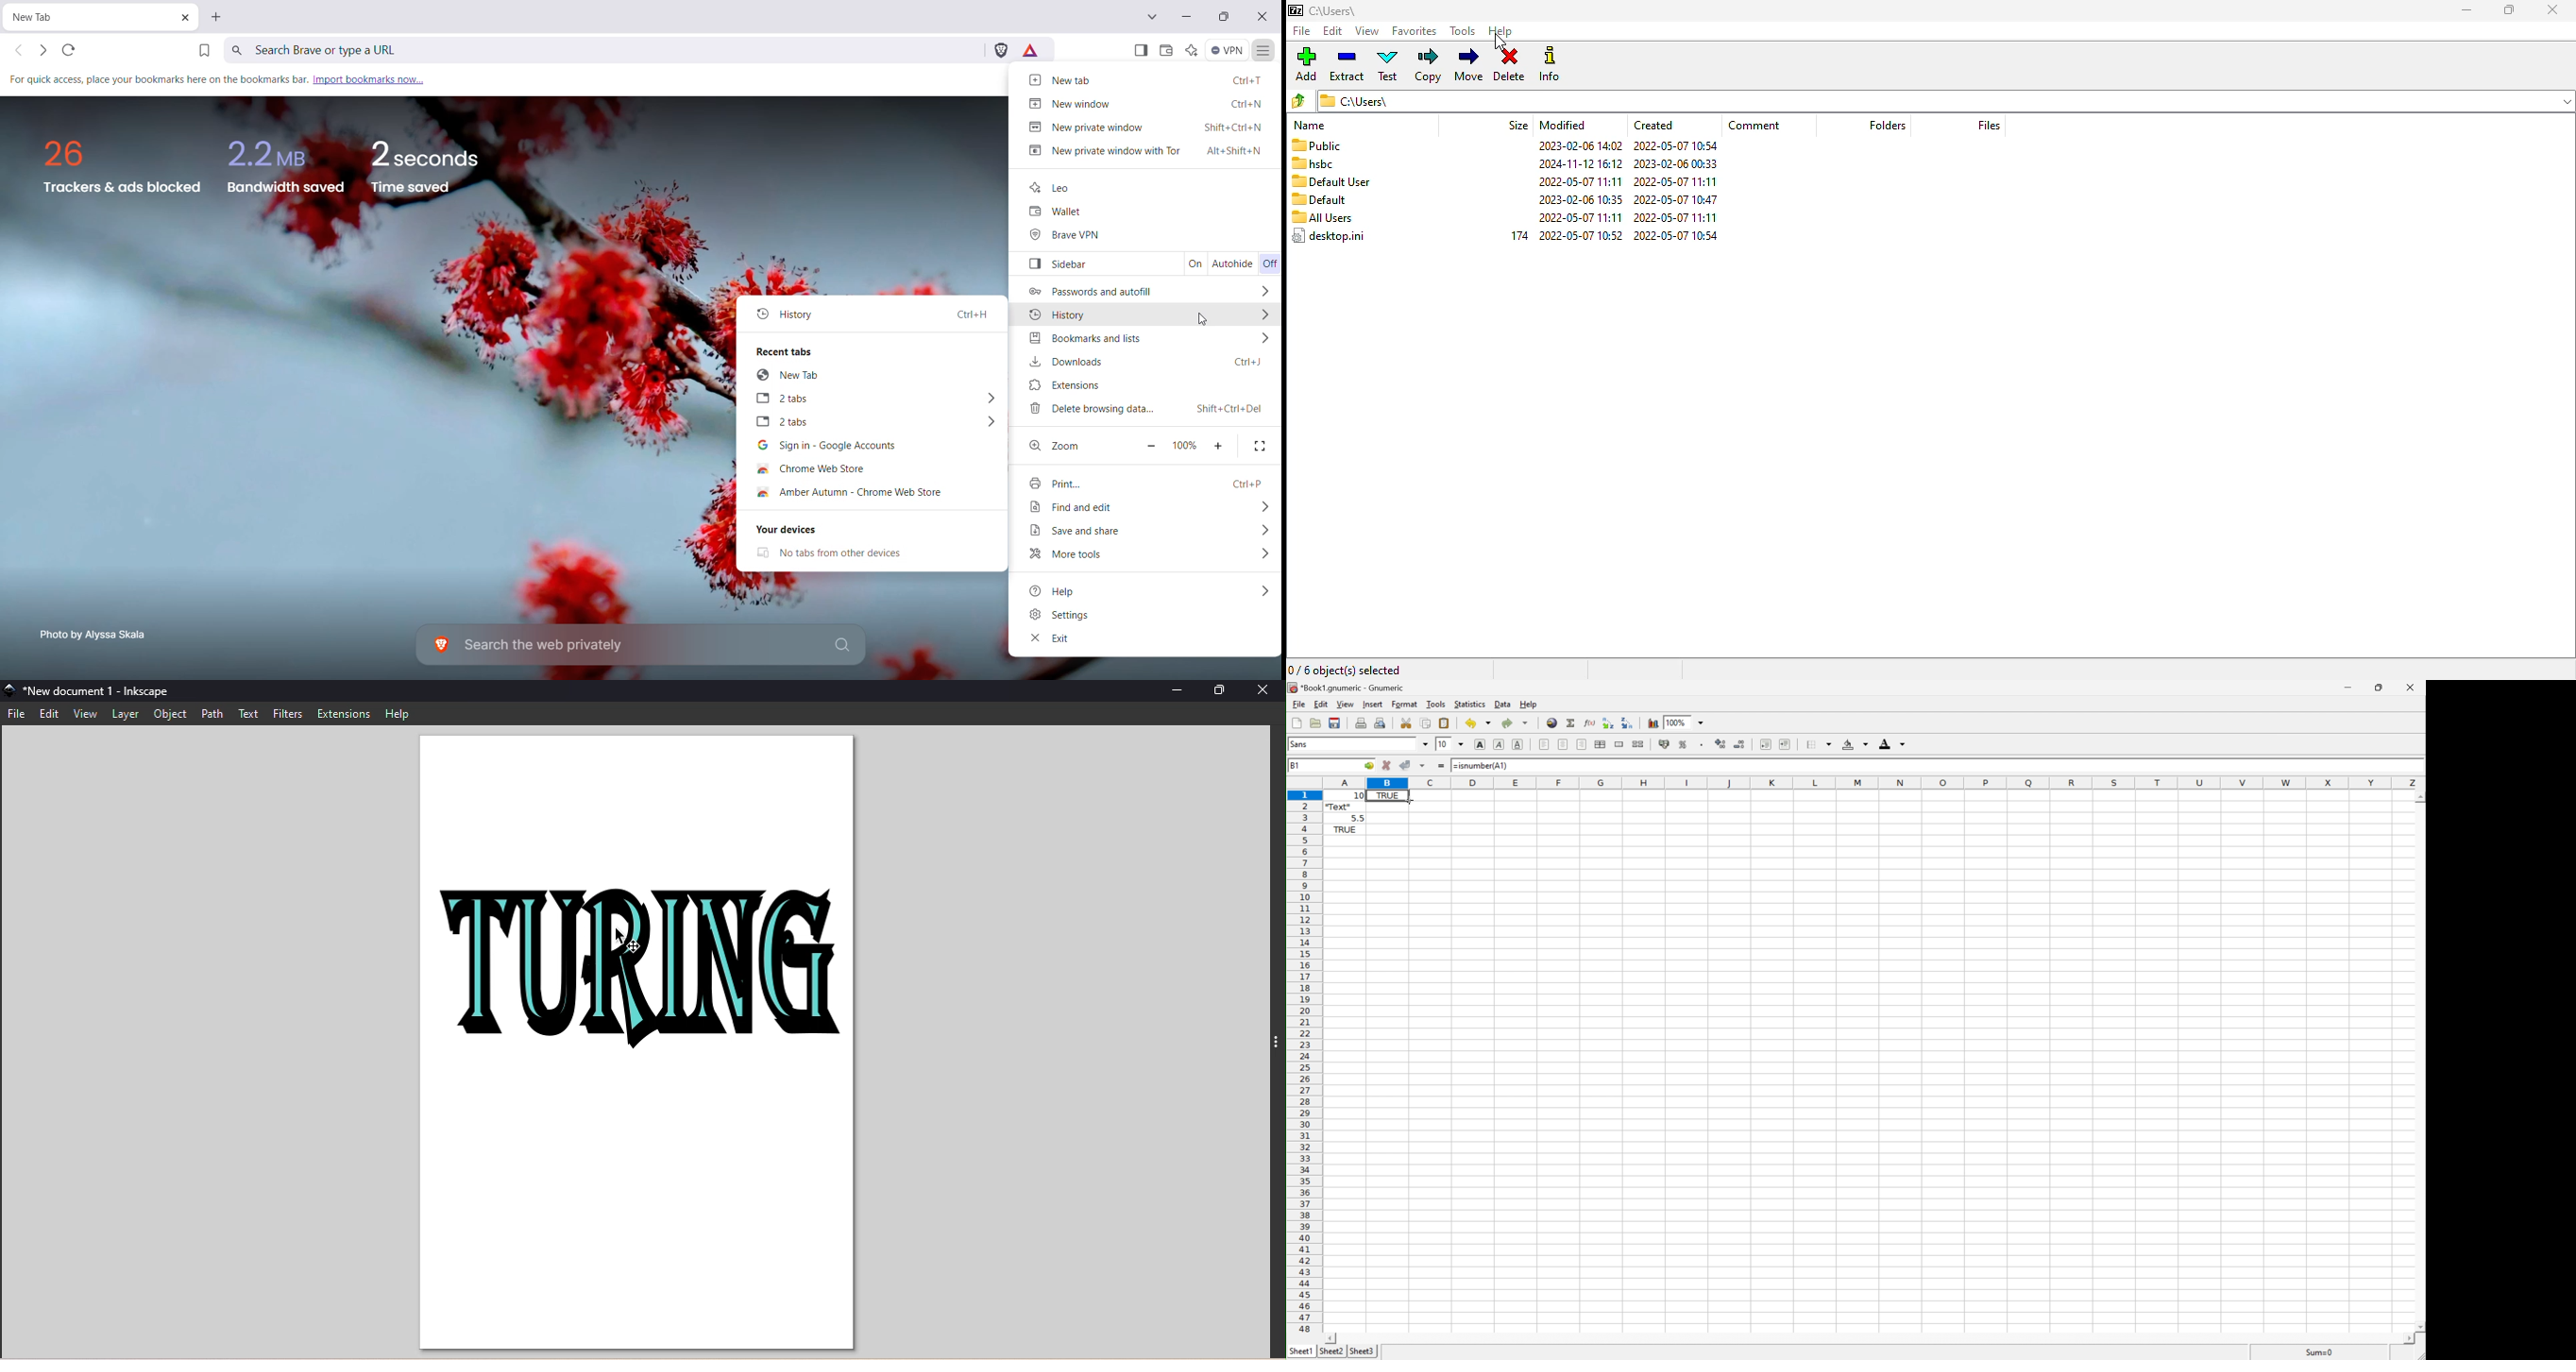 The width and height of the screenshot is (2576, 1372). What do you see at coordinates (247, 713) in the screenshot?
I see `Text` at bounding box center [247, 713].